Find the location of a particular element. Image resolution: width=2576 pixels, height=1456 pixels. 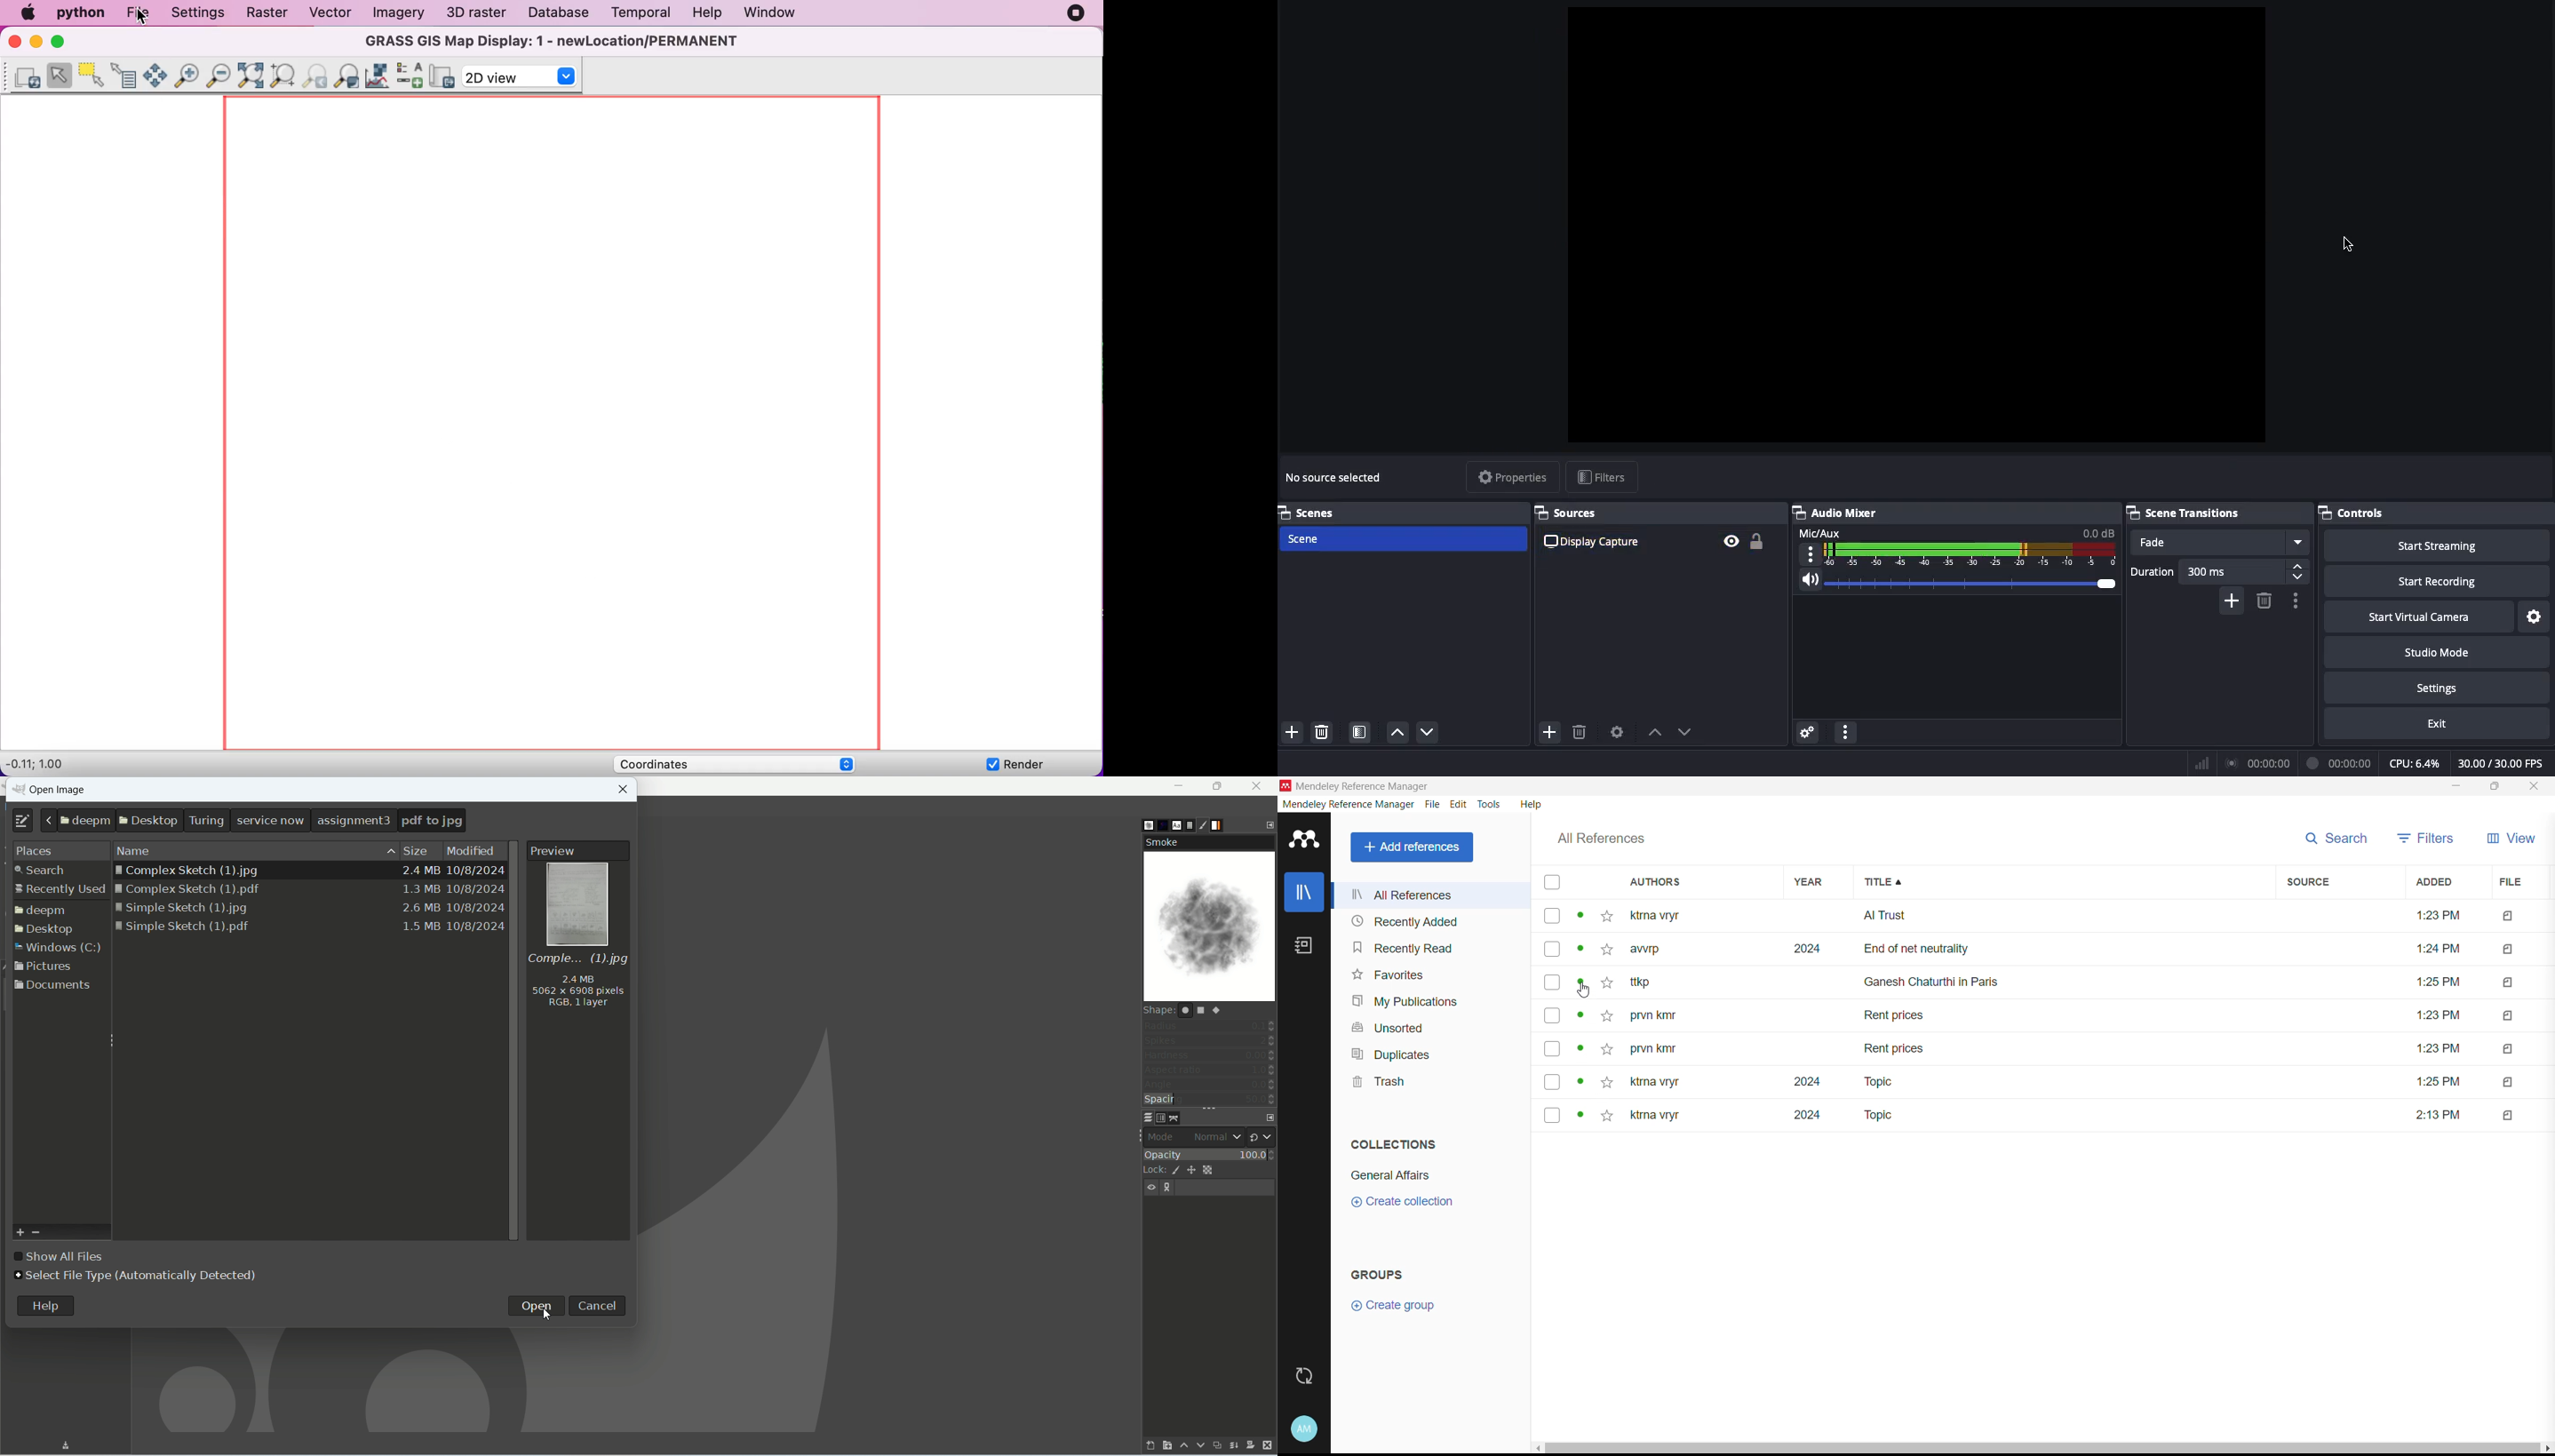

Groups is located at coordinates (1391, 1272).